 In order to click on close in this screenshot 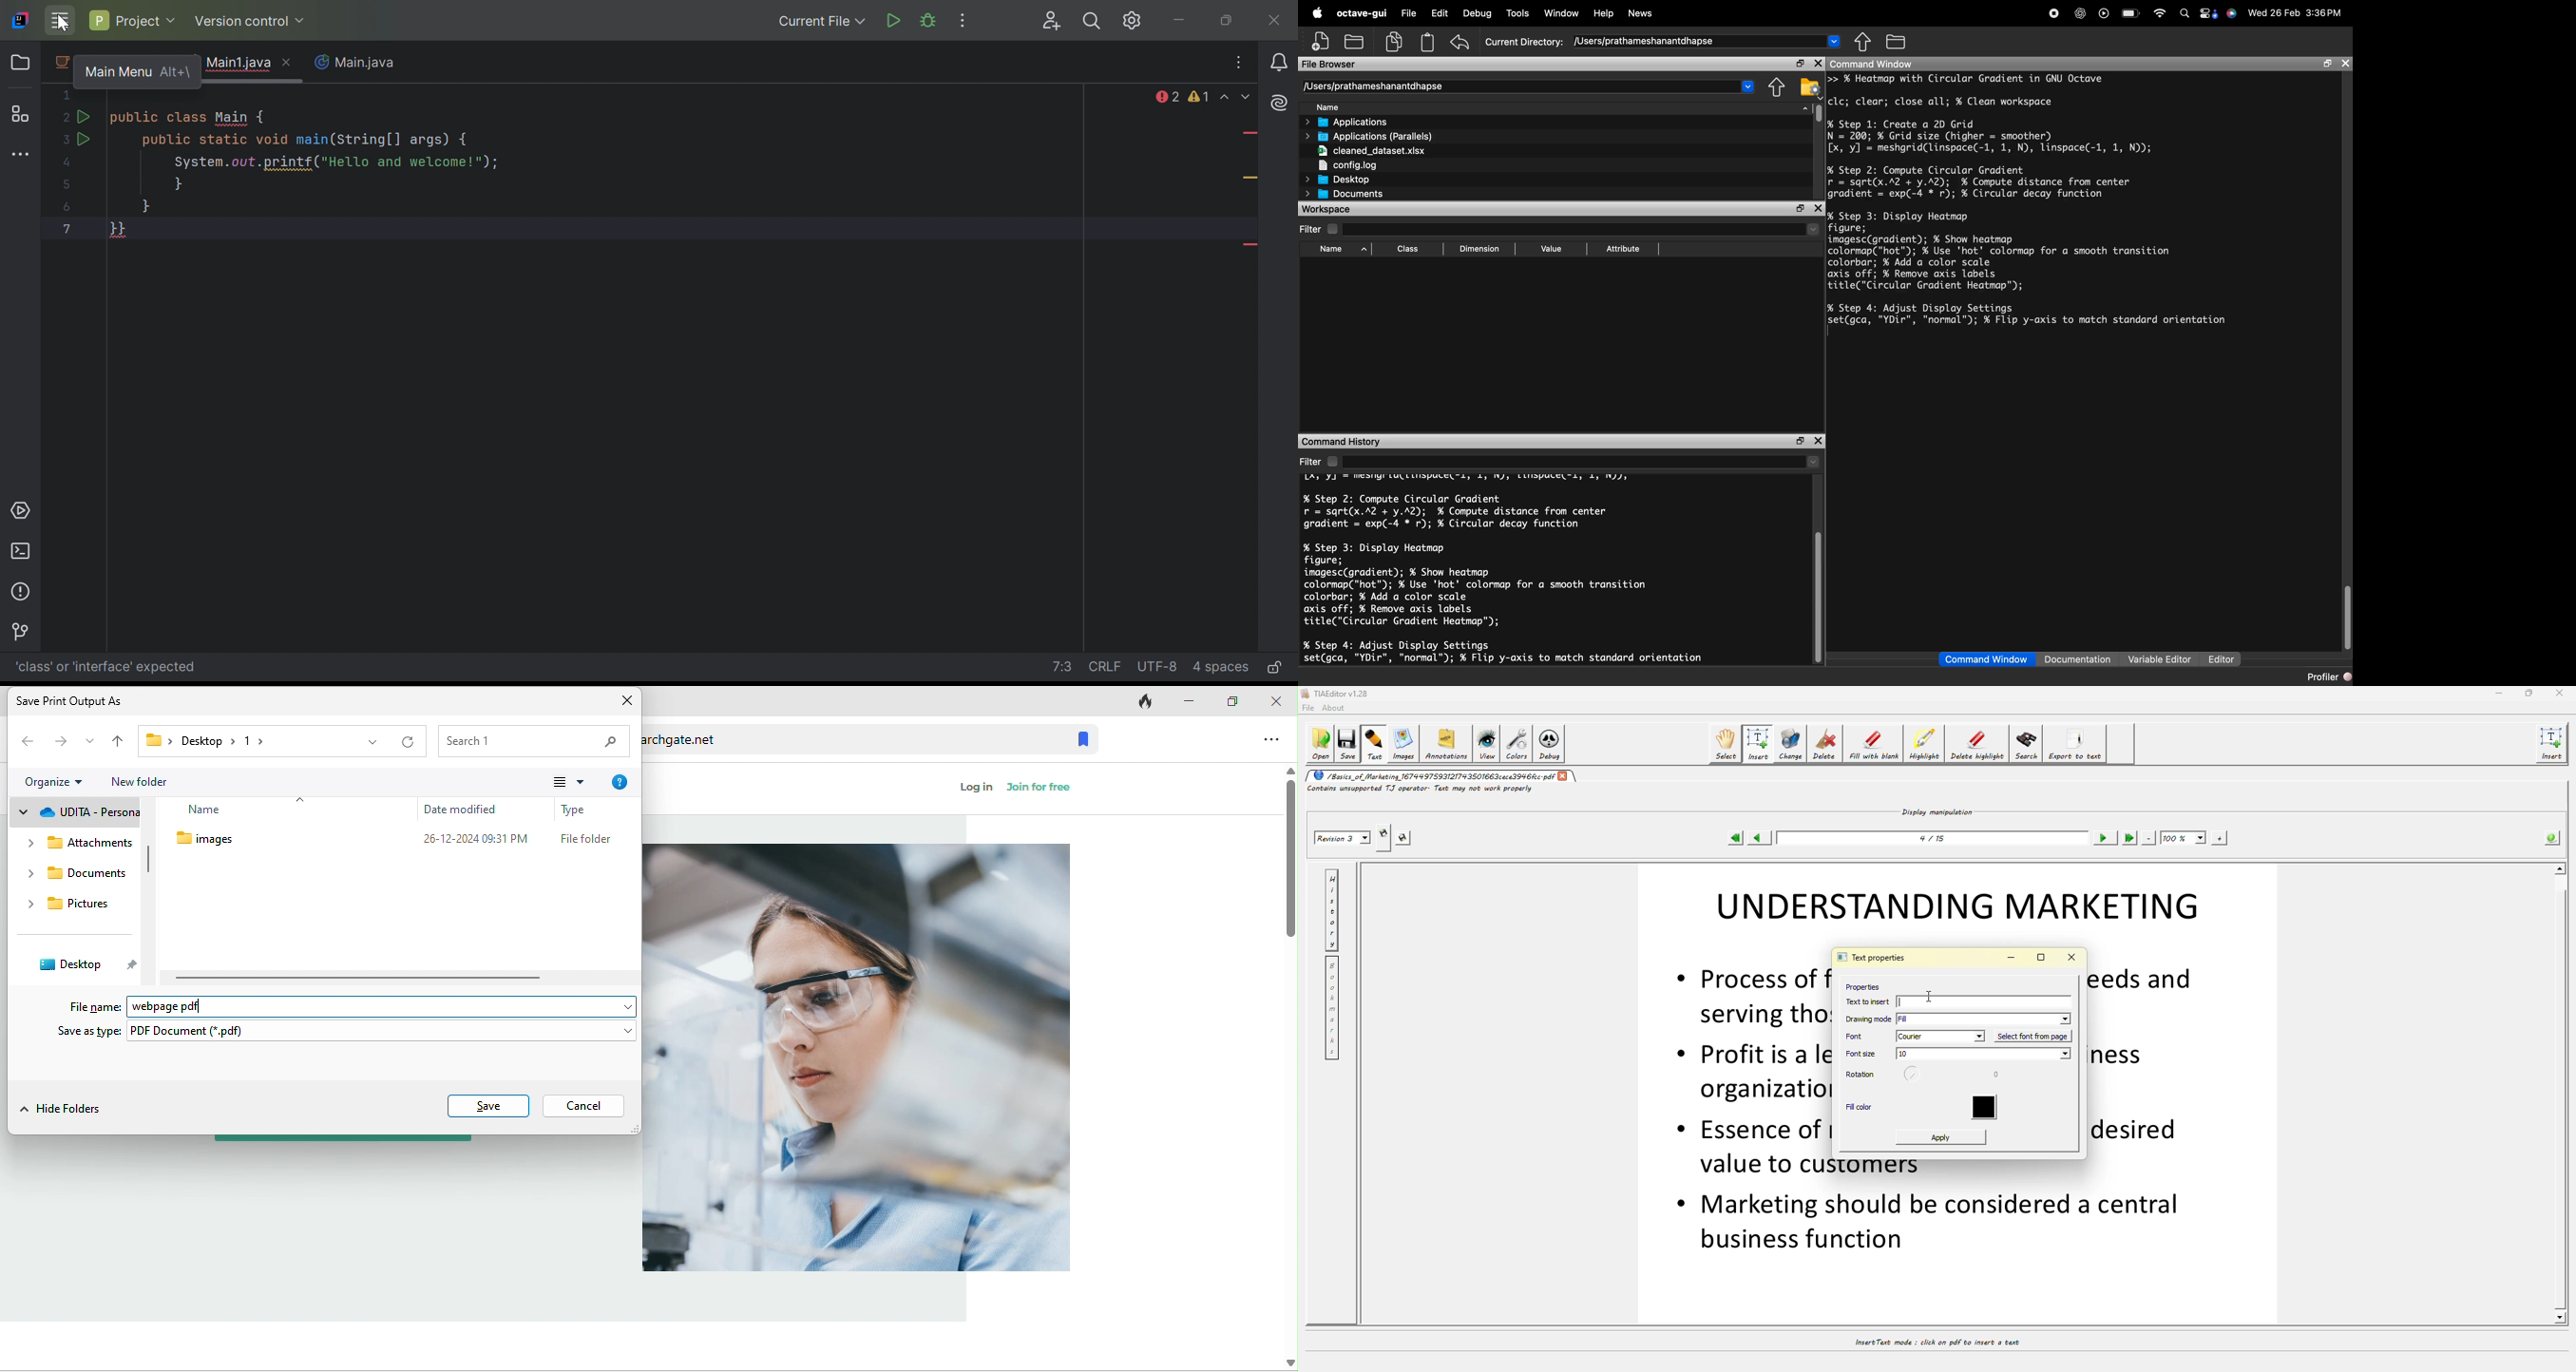, I will do `click(2344, 64)`.